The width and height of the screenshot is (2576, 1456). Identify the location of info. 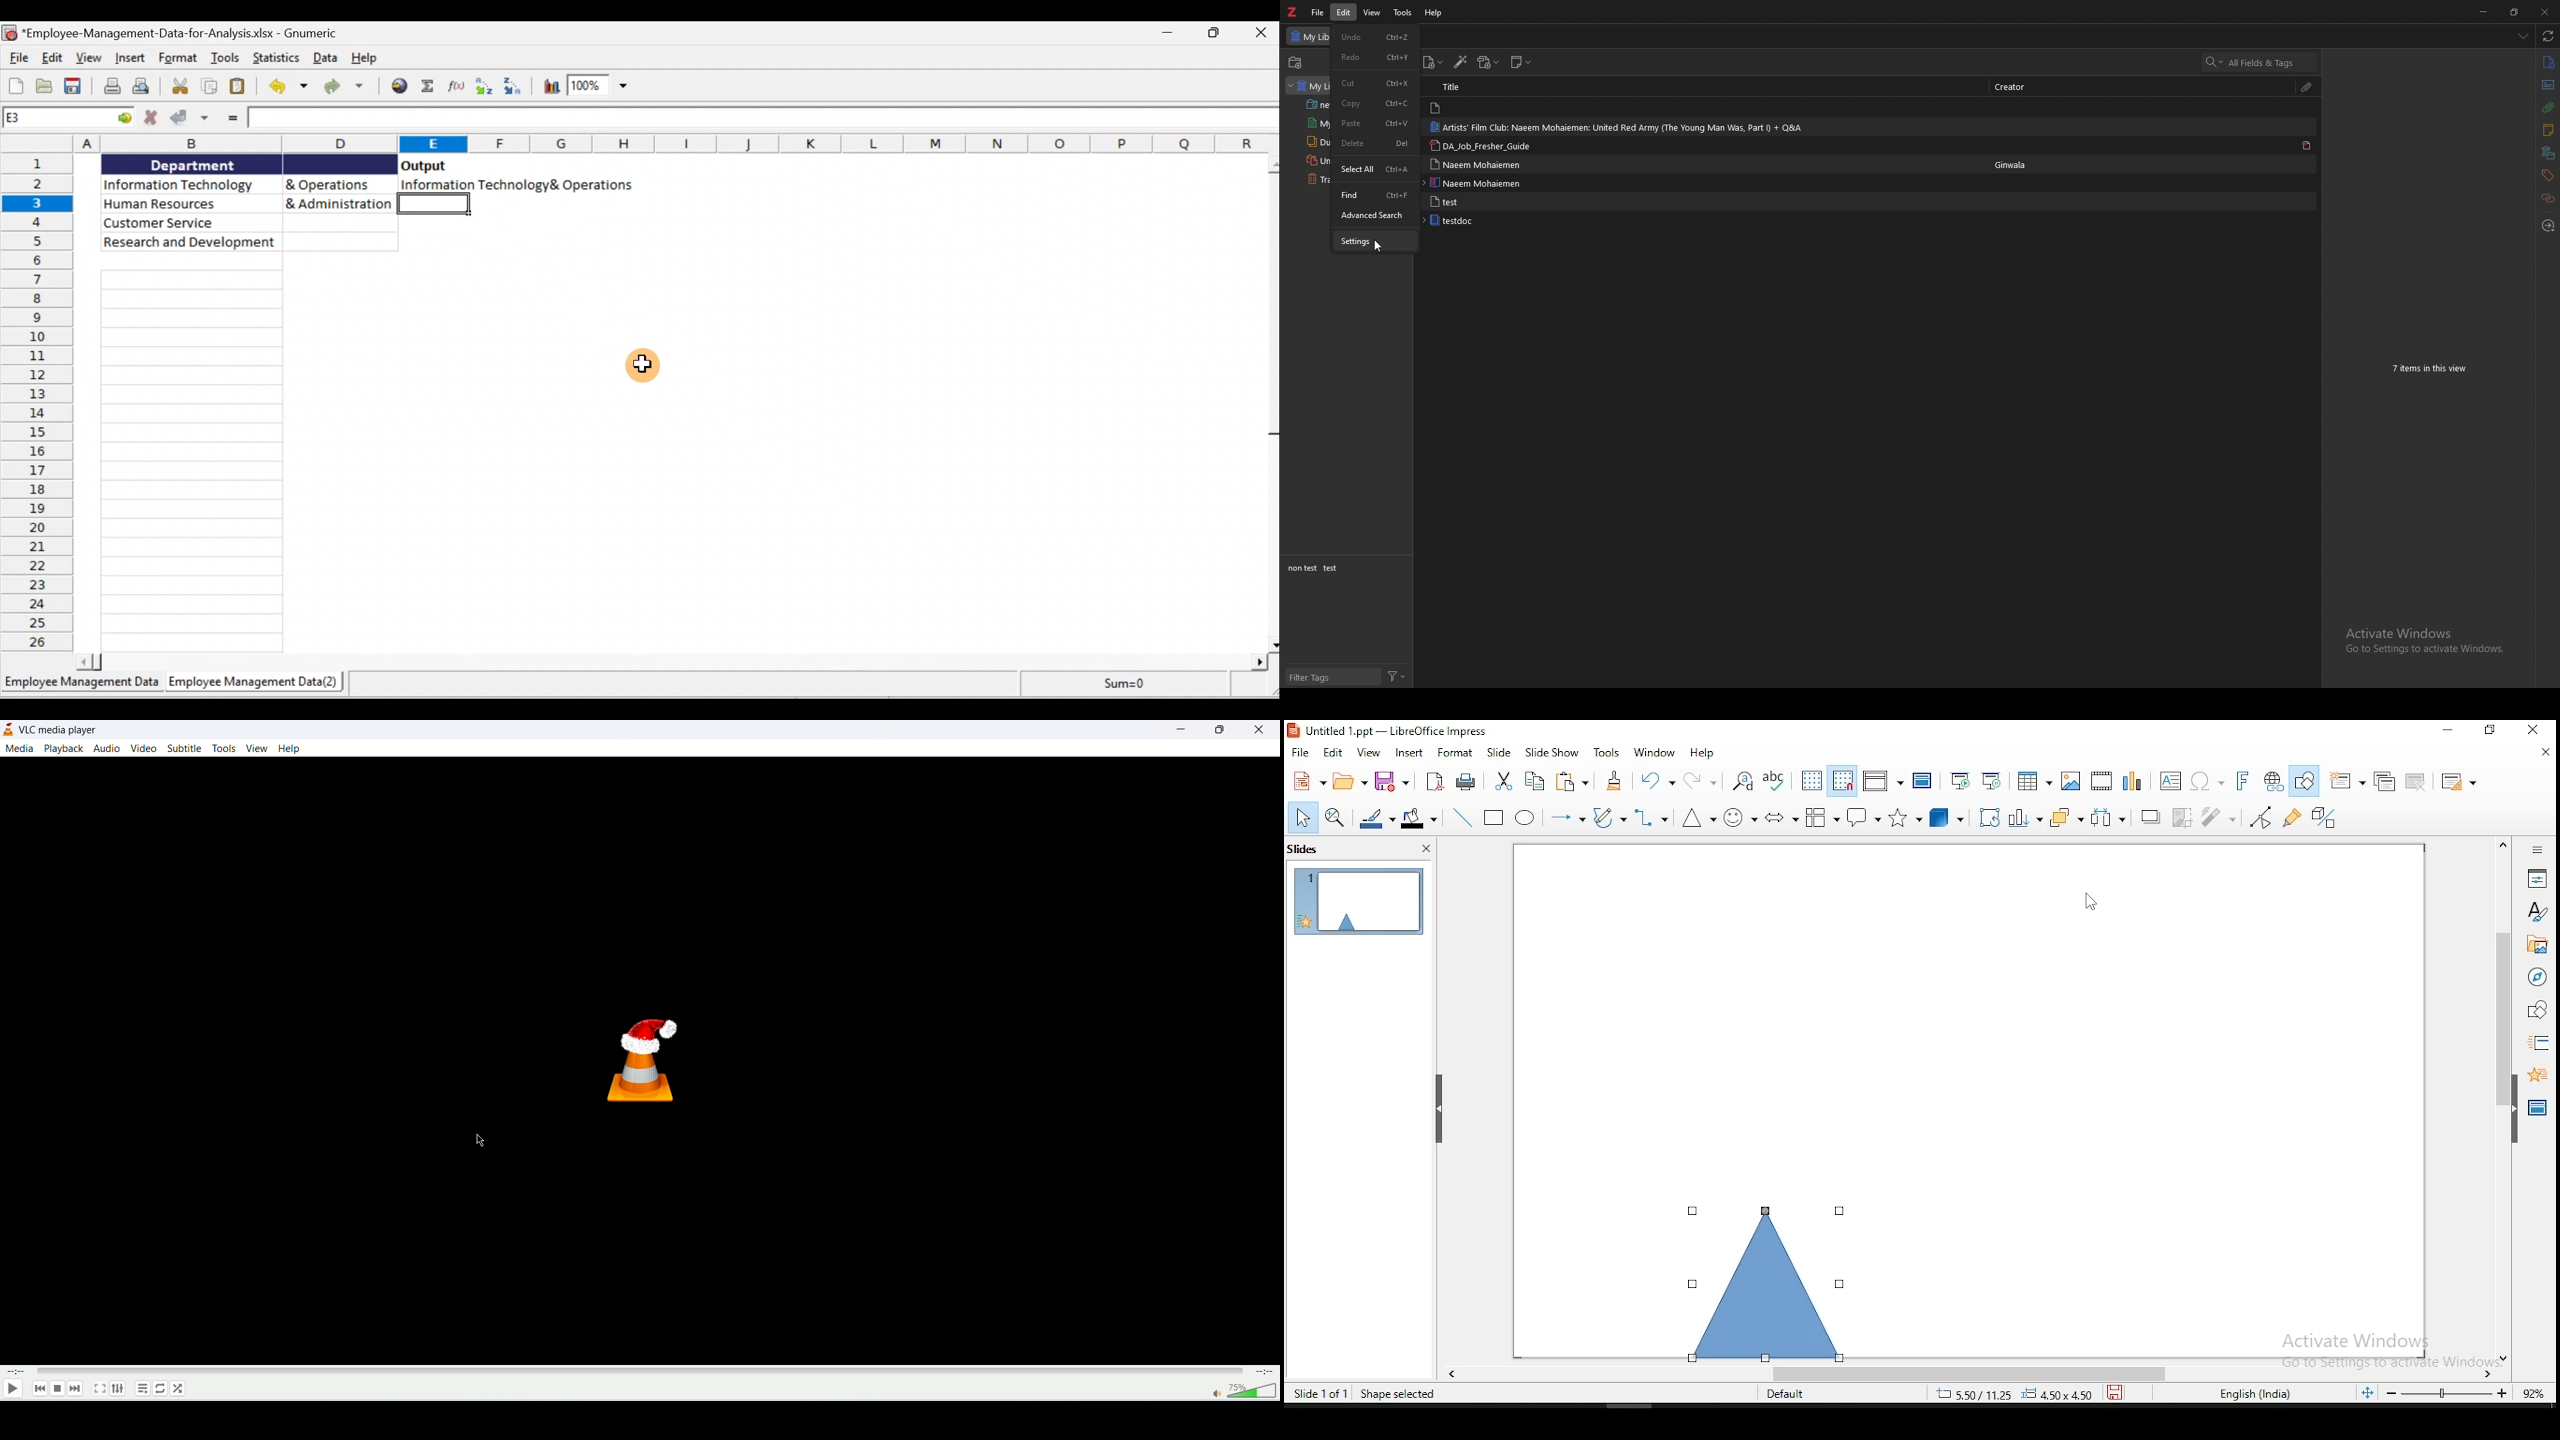
(2547, 62).